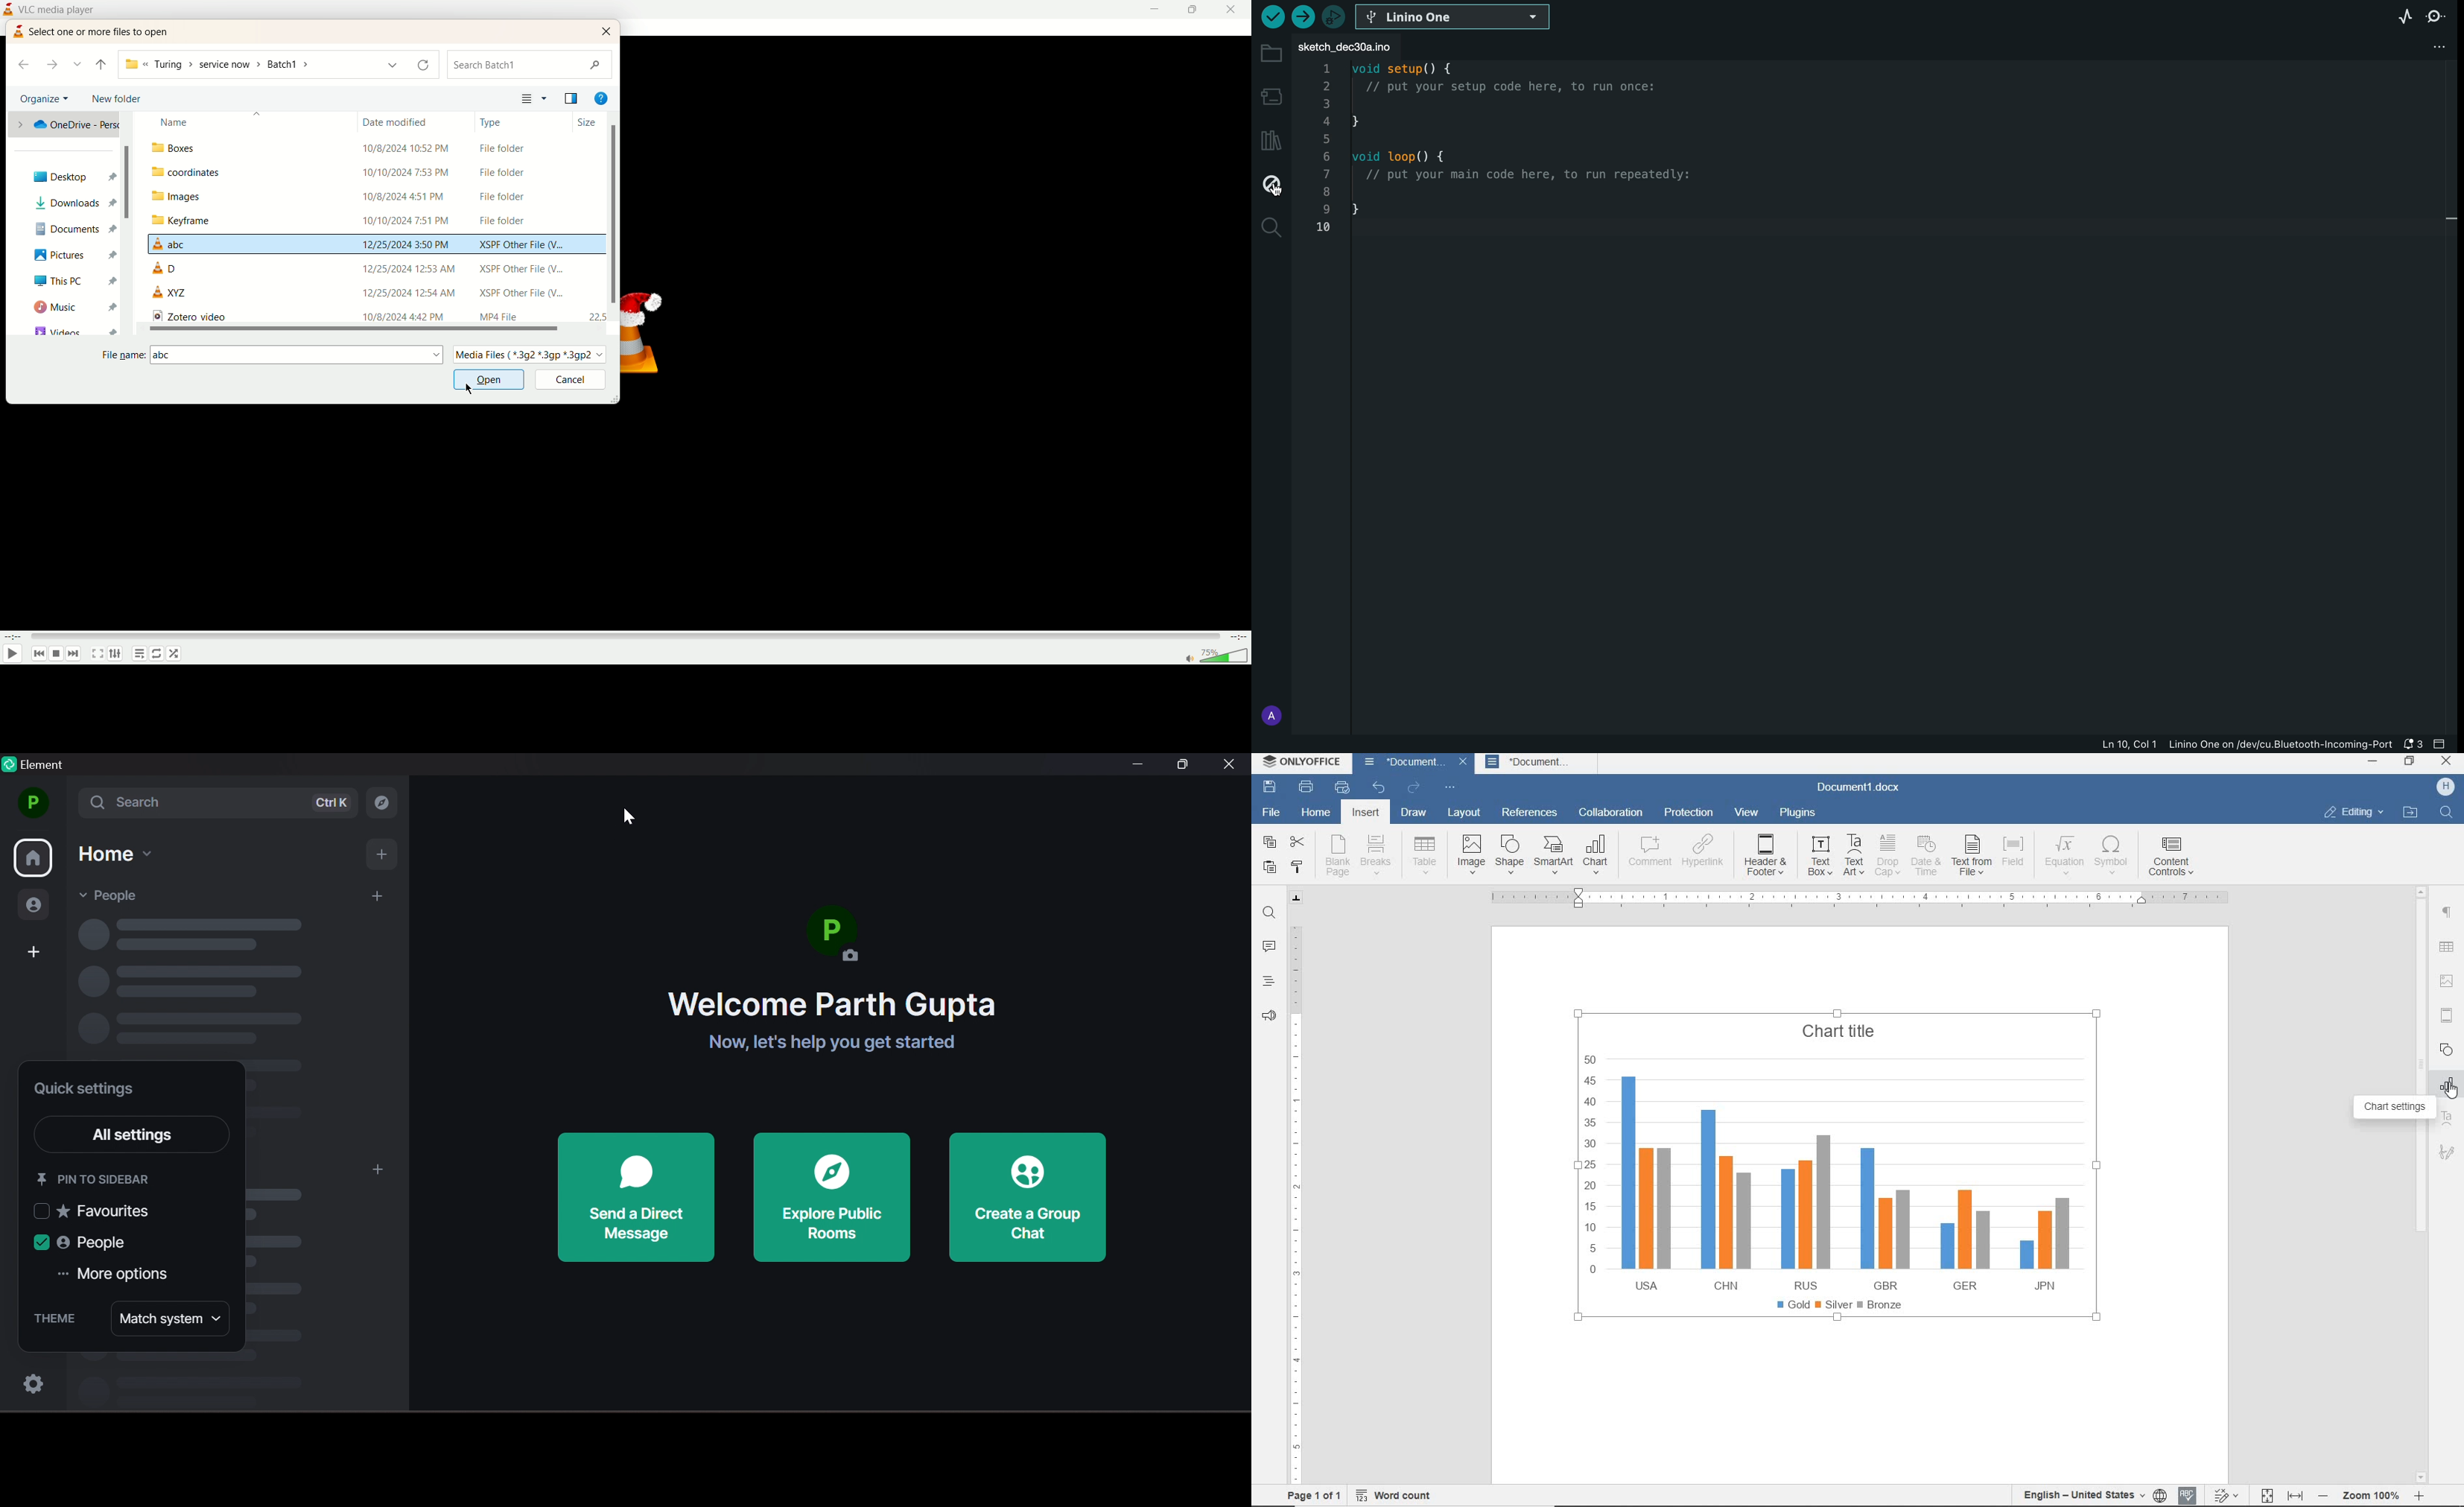 This screenshot has width=2464, height=1512. What do you see at coordinates (832, 1197) in the screenshot?
I see `explore public rooms` at bounding box center [832, 1197].